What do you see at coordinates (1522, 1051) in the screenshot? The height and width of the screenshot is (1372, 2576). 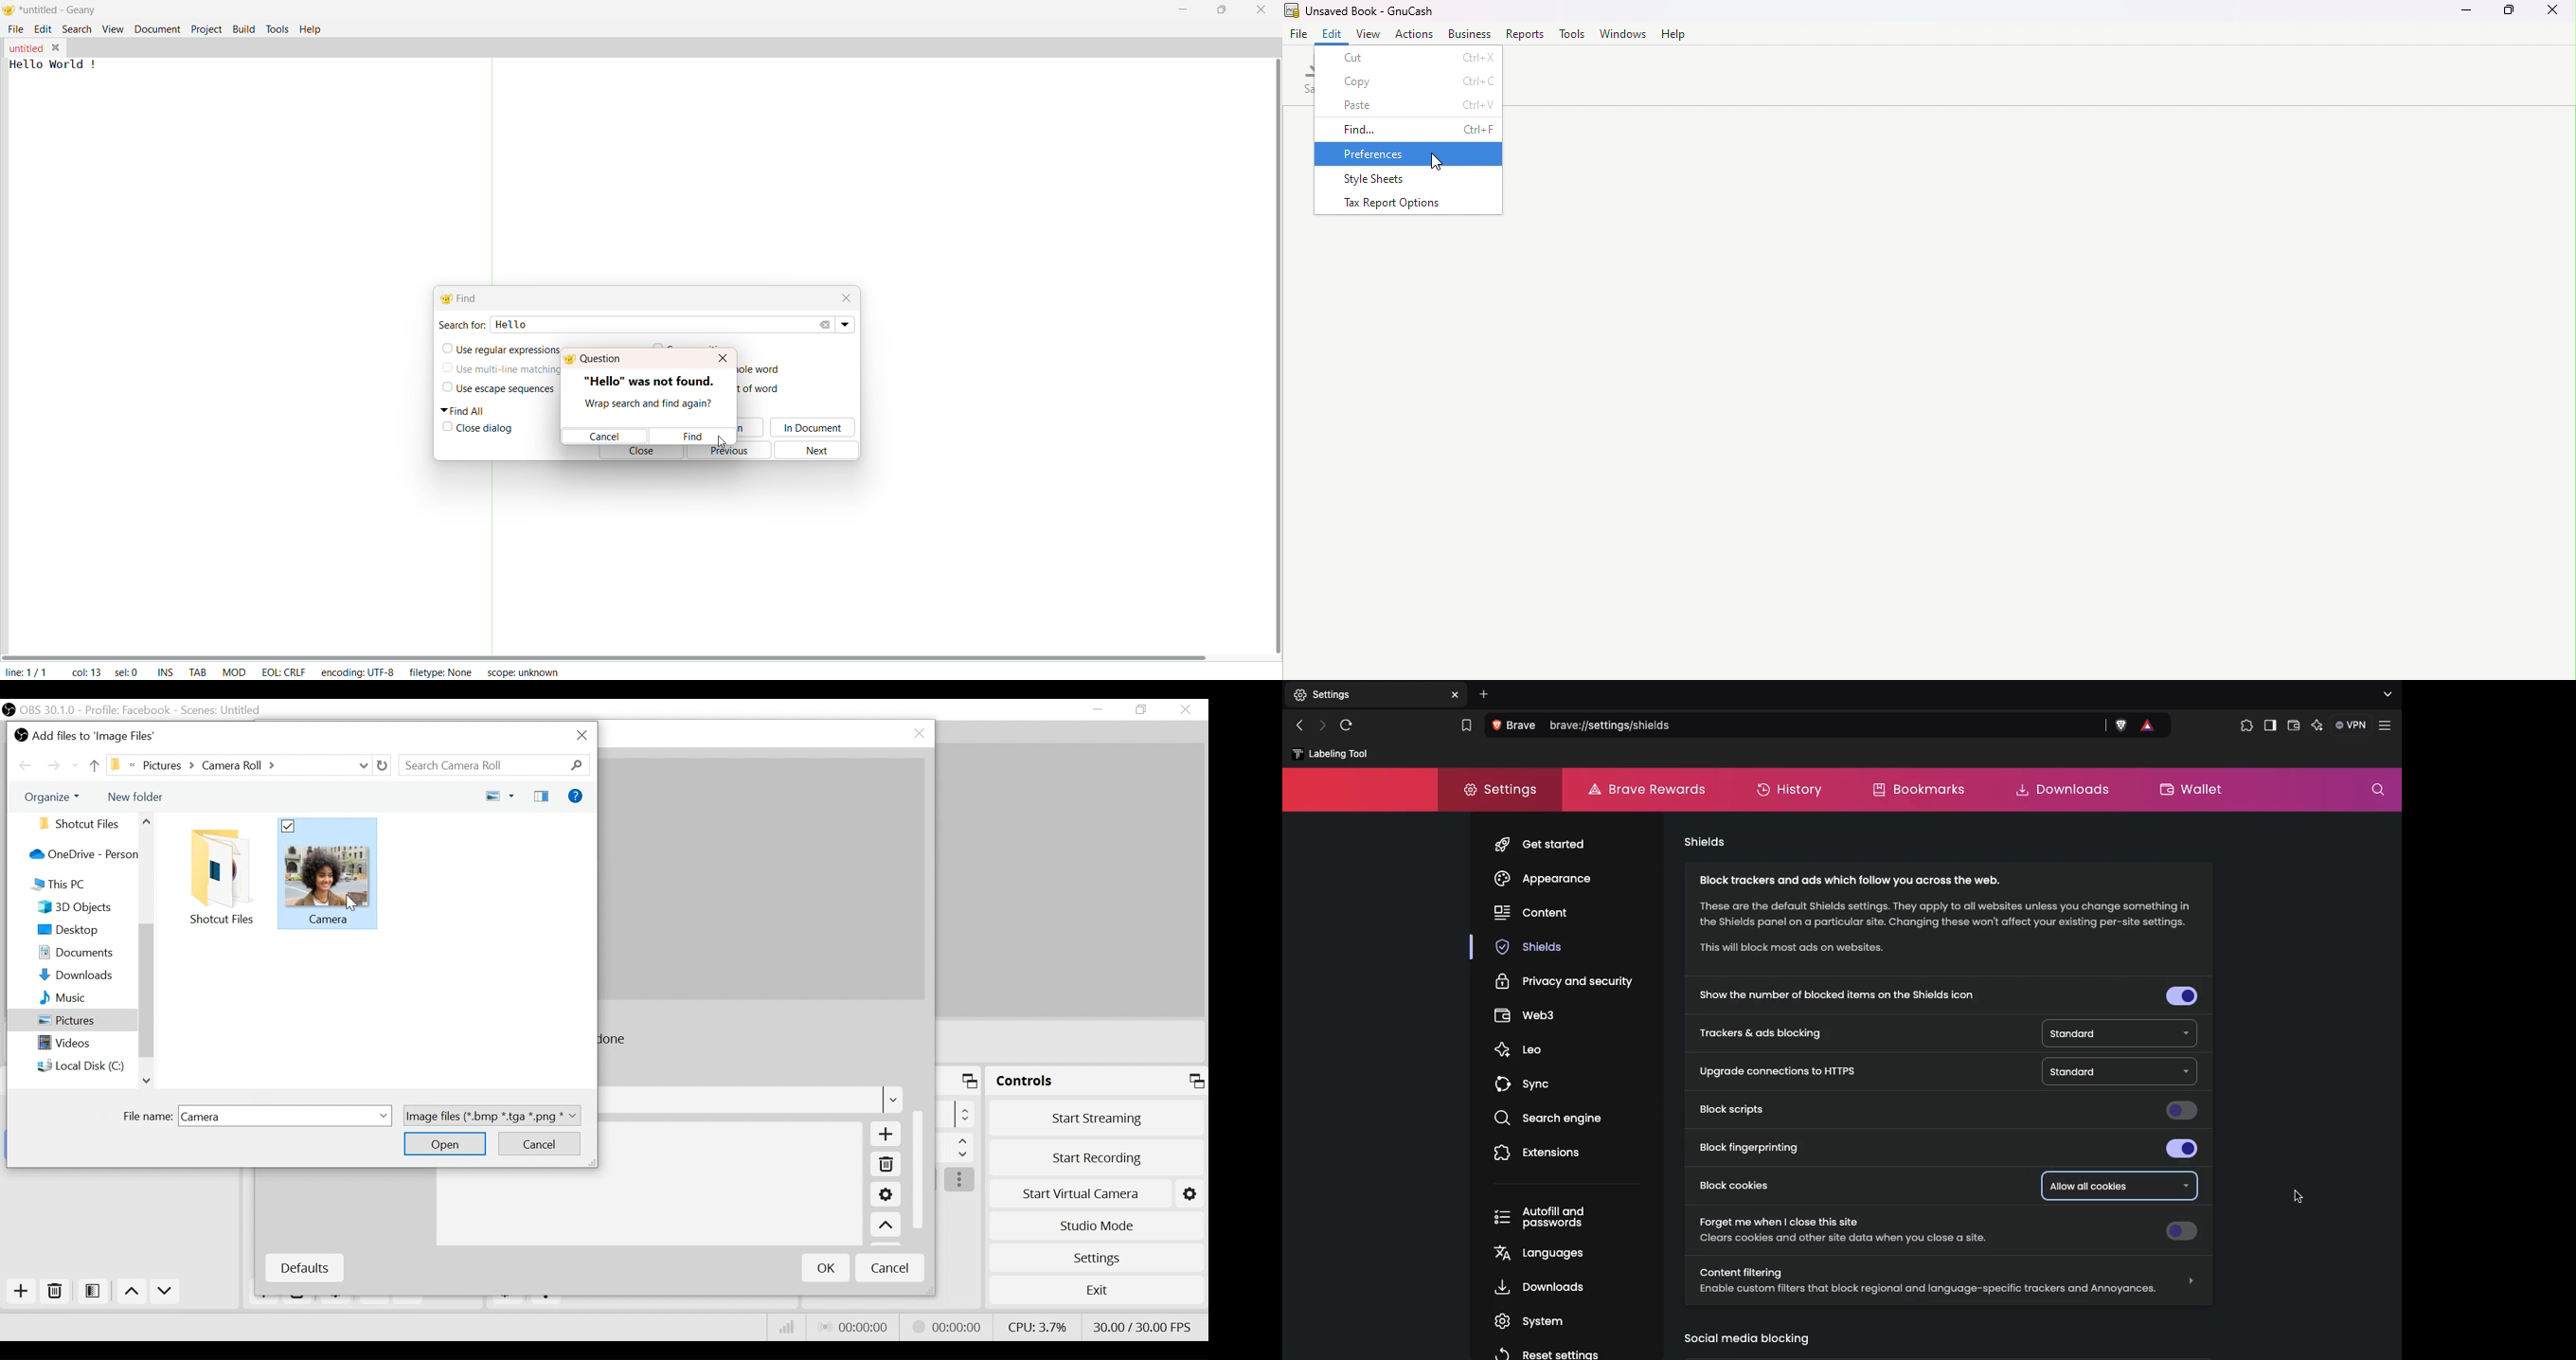 I see `leo` at bounding box center [1522, 1051].